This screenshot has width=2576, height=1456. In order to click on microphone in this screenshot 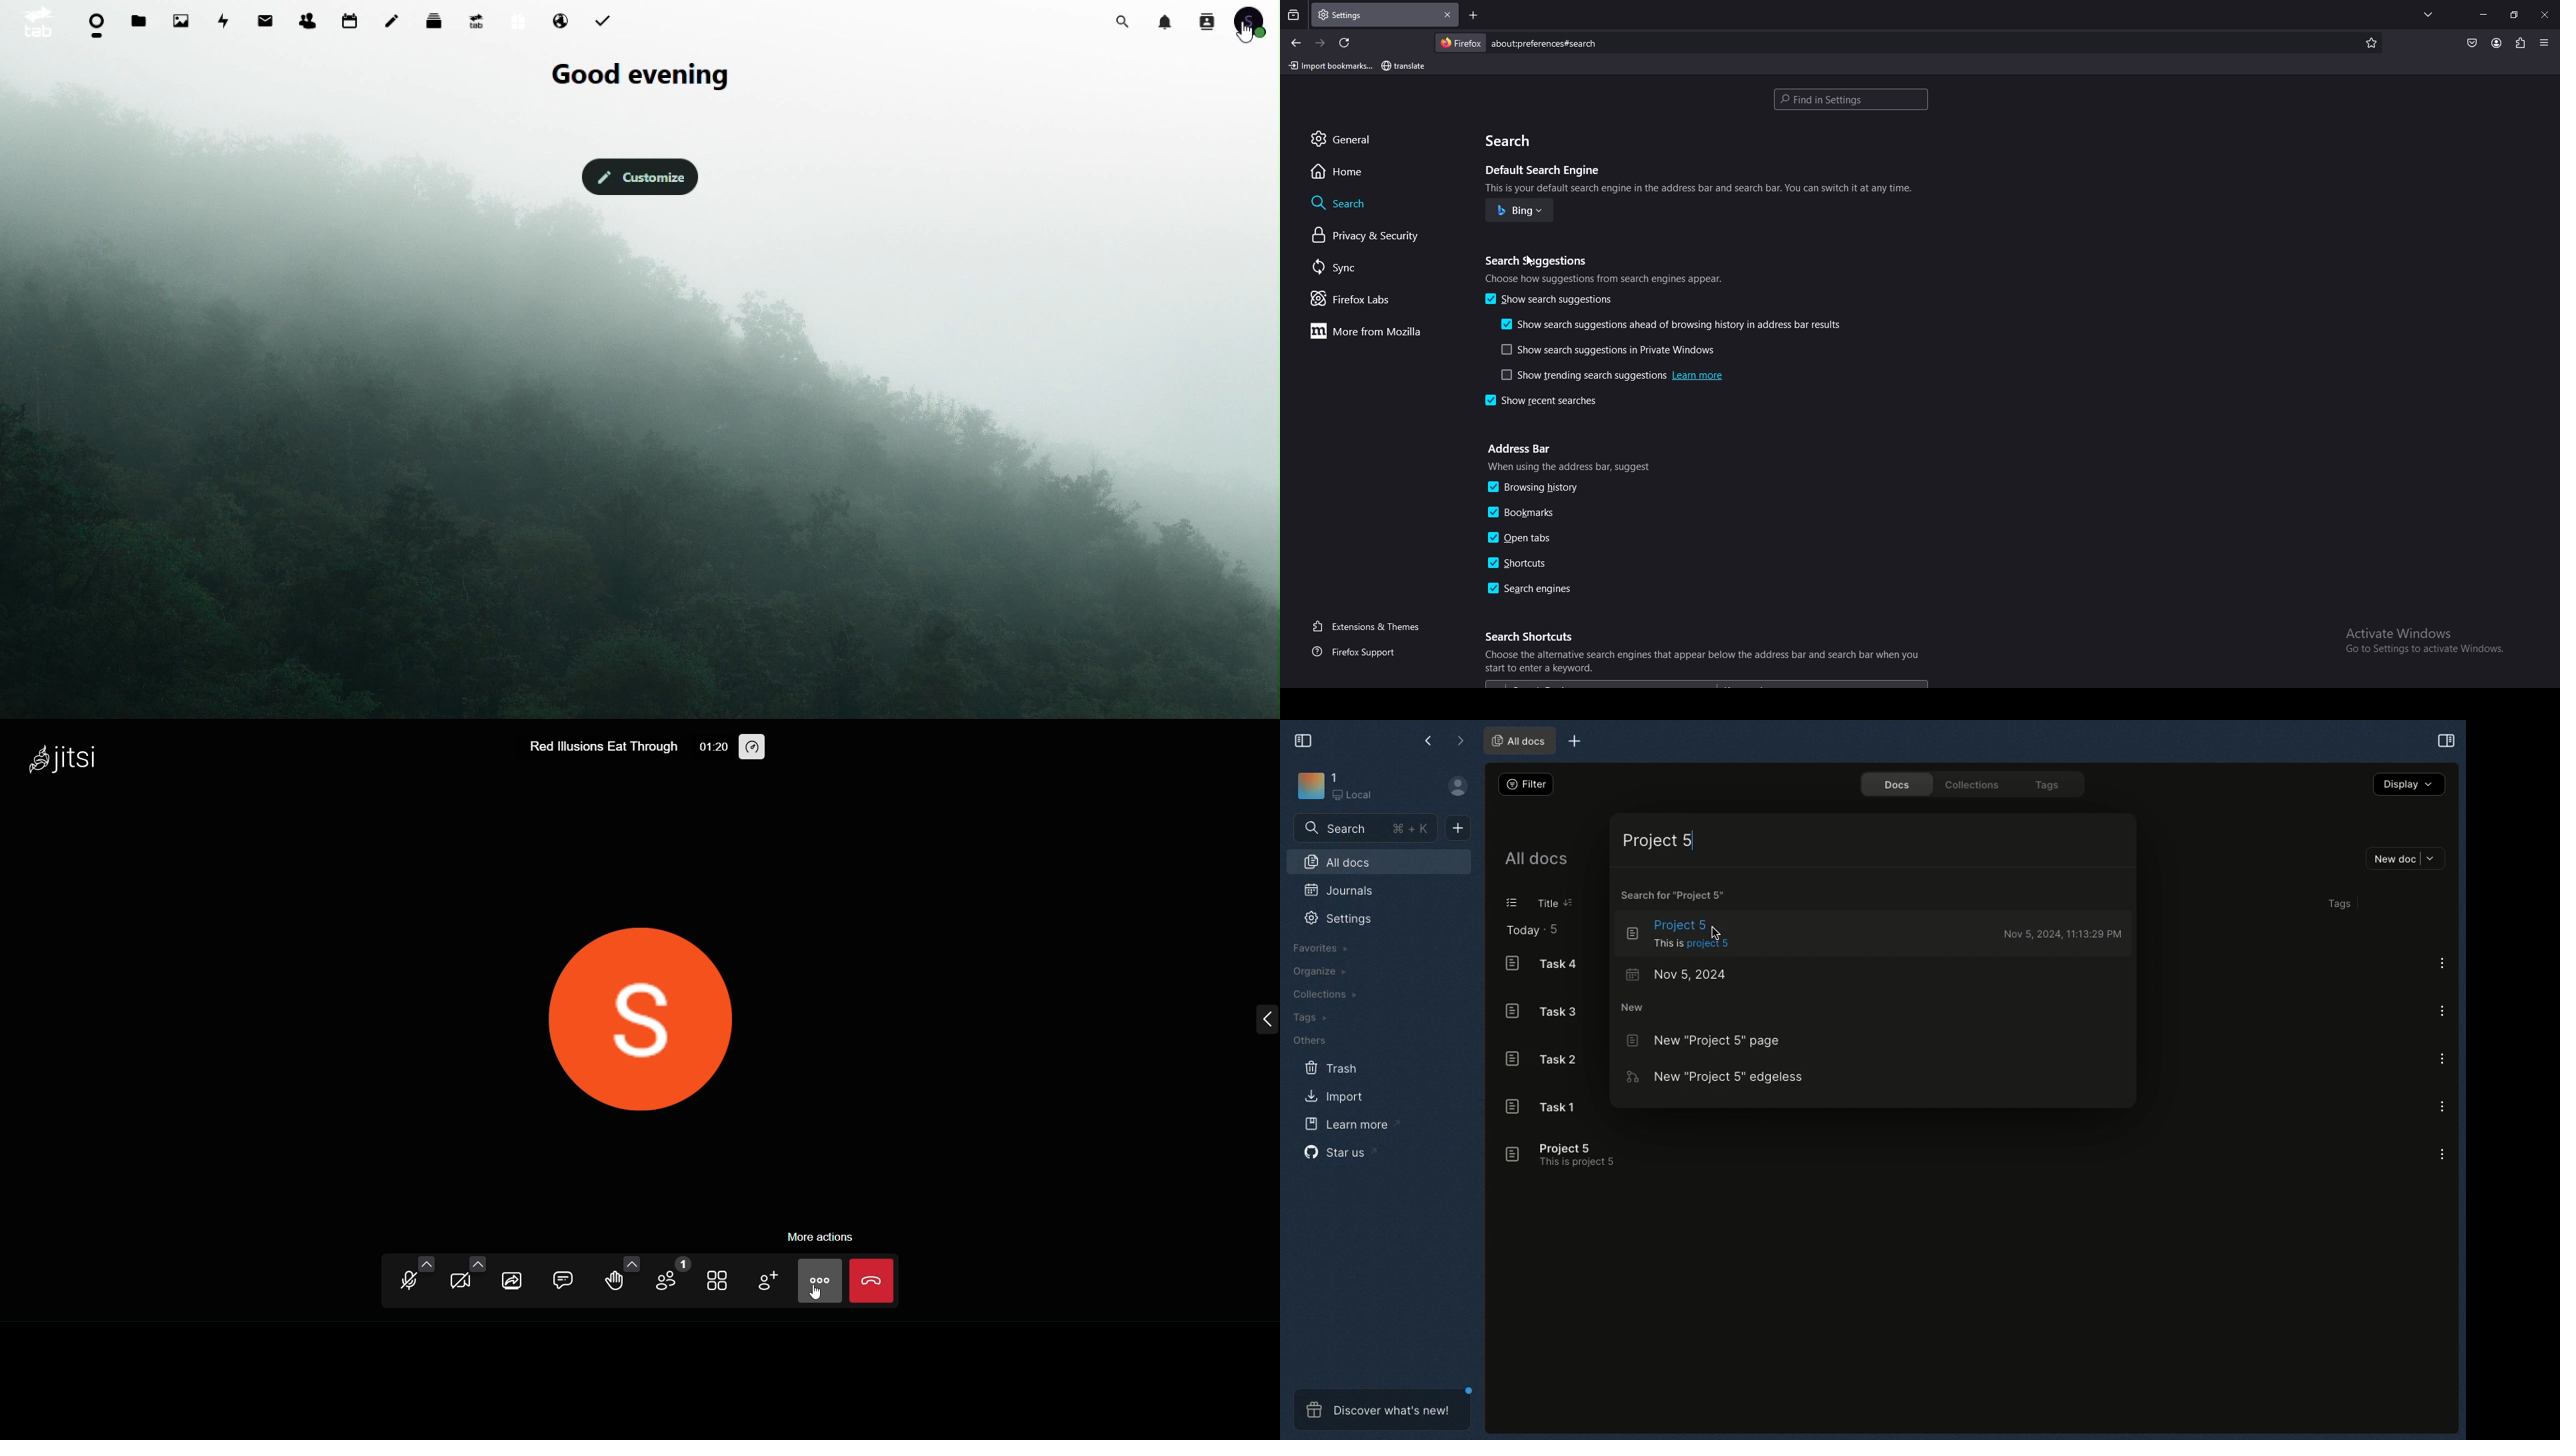, I will do `click(407, 1282)`.